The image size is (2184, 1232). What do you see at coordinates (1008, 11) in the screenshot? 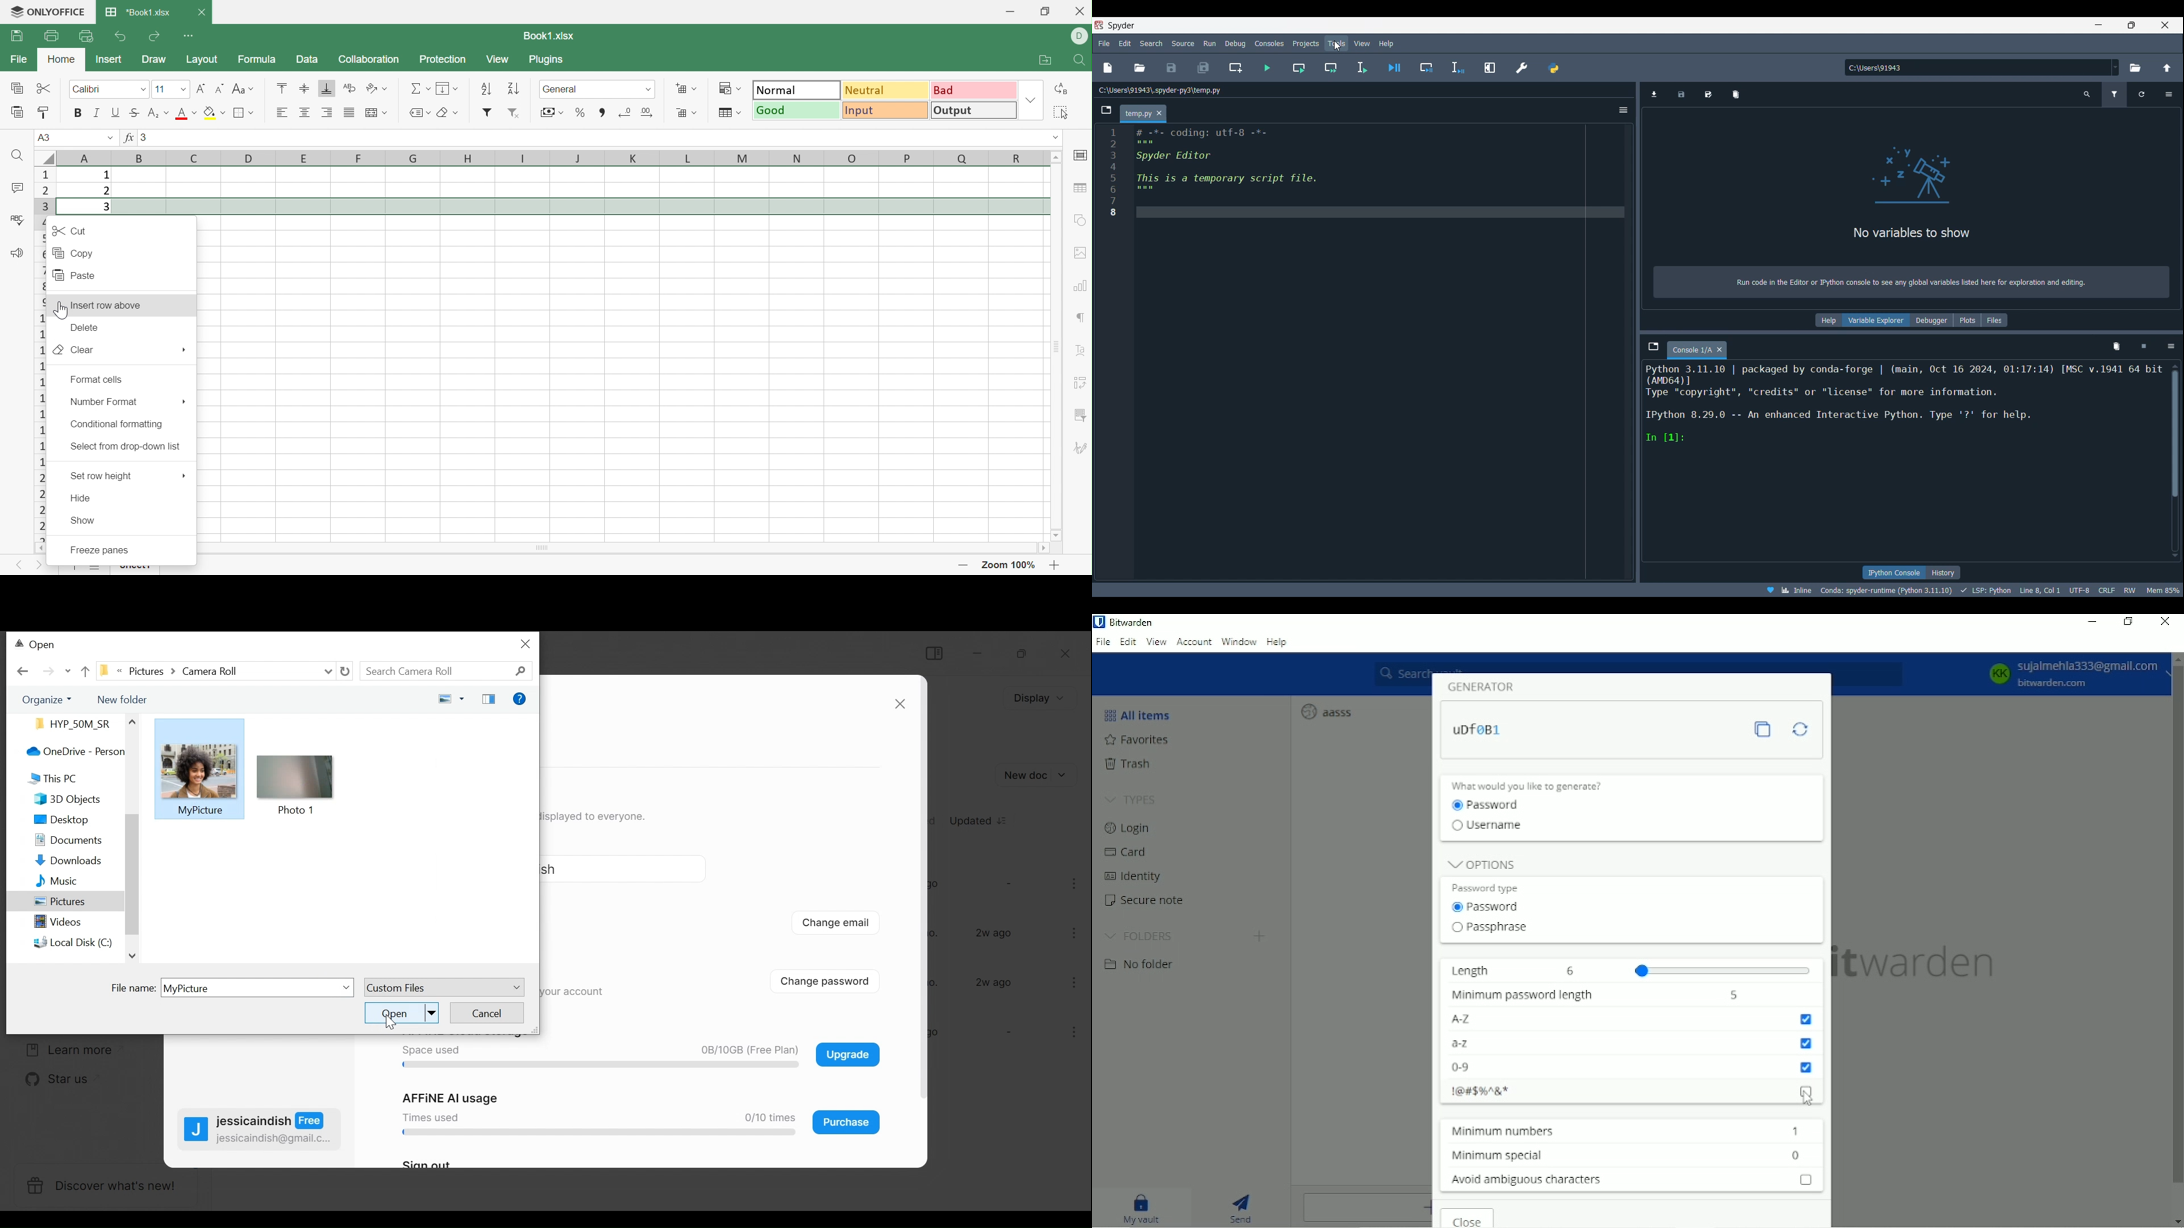
I see `Minimize` at bounding box center [1008, 11].